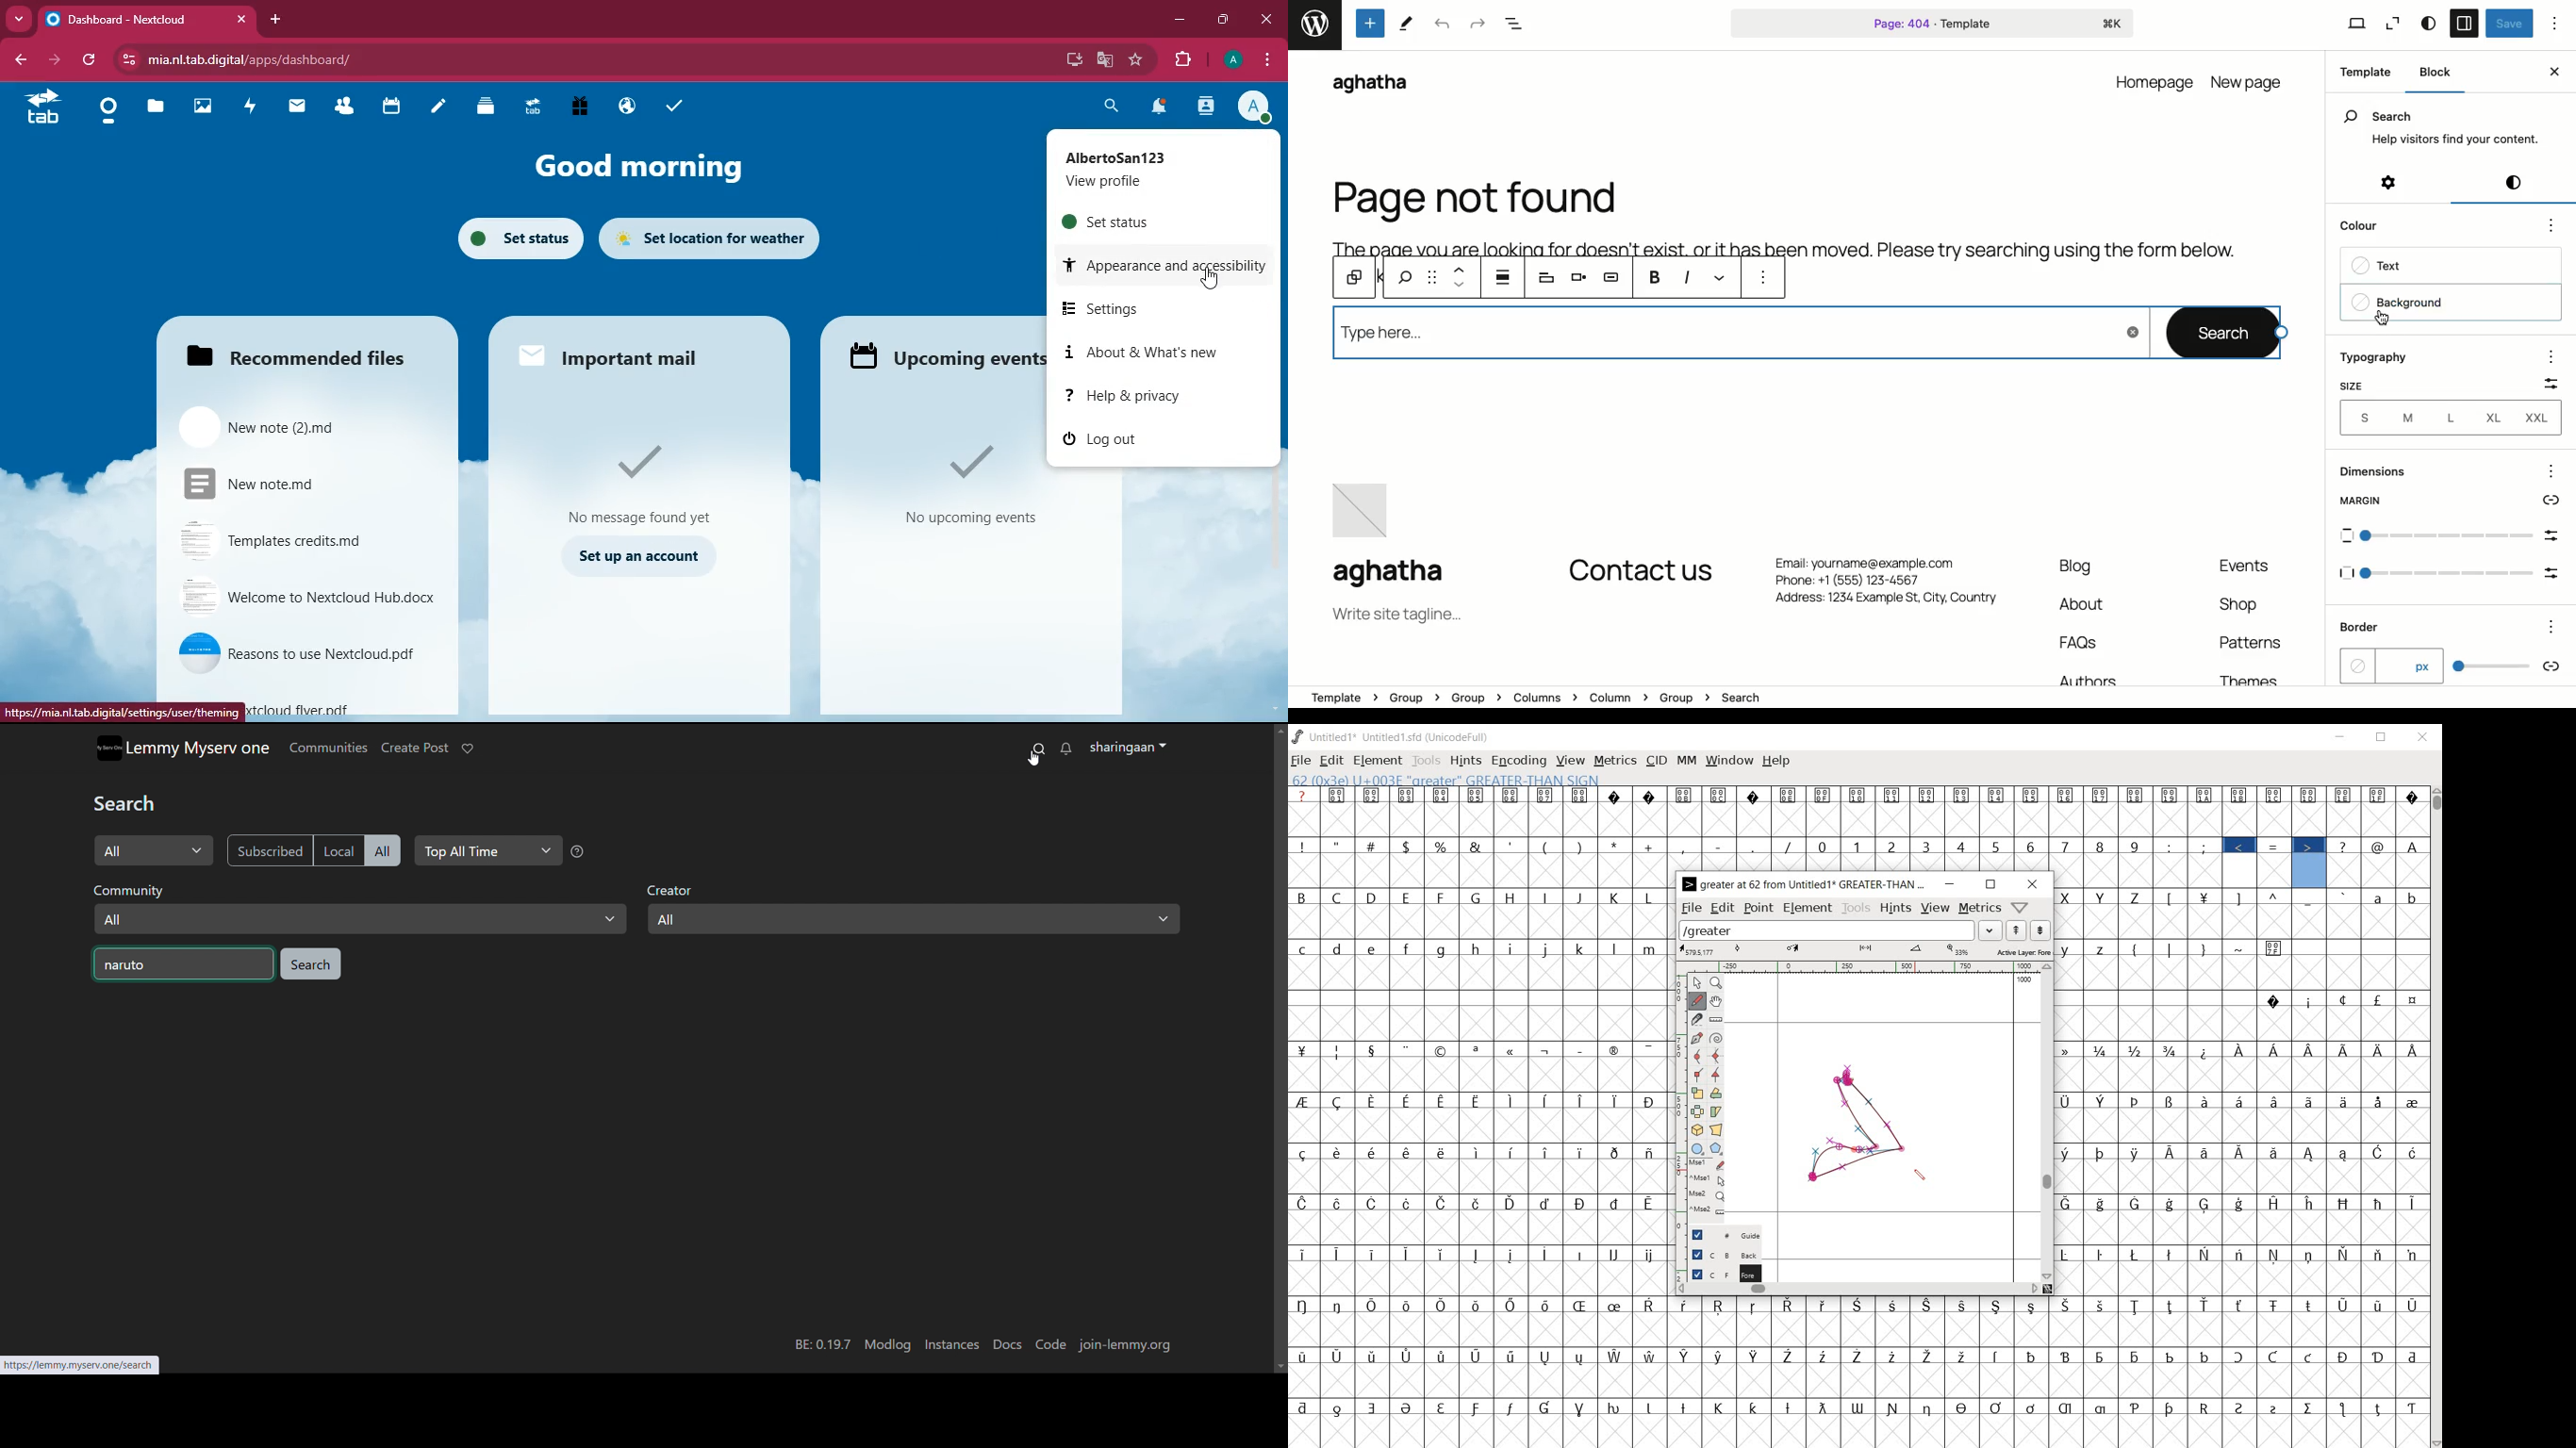 This screenshot has height=1456, width=2576. What do you see at coordinates (1729, 762) in the screenshot?
I see `window` at bounding box center [1729, 762].